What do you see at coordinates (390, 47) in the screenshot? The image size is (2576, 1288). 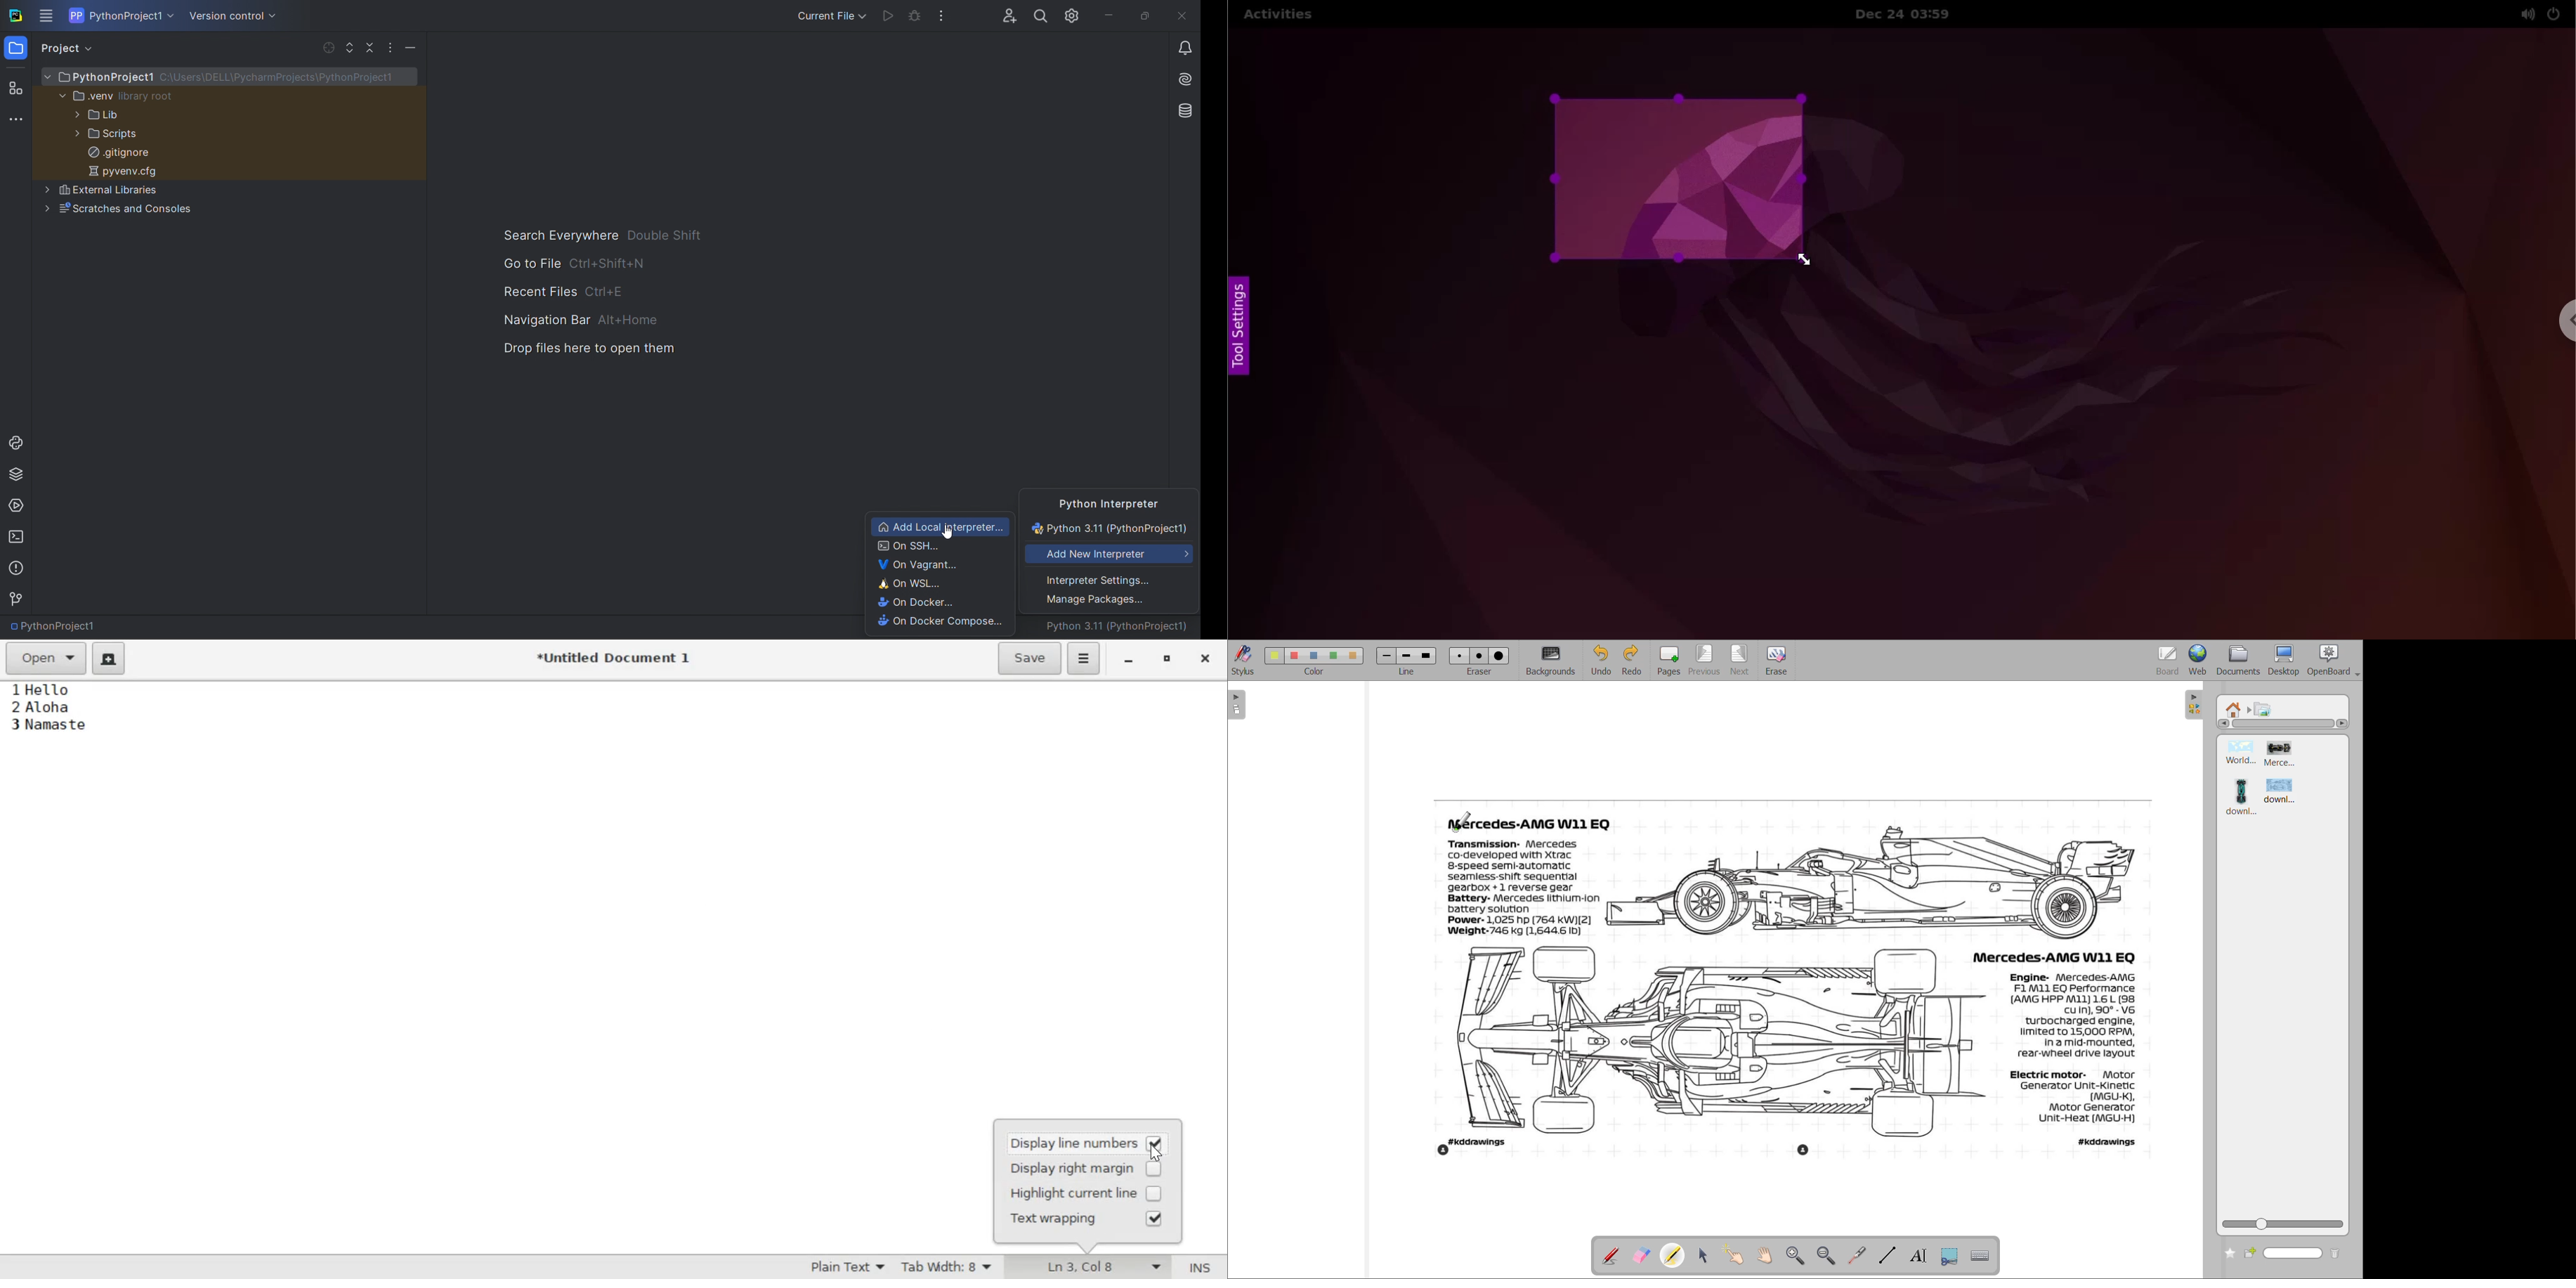 I see `options` at bounding box center [390, 47].